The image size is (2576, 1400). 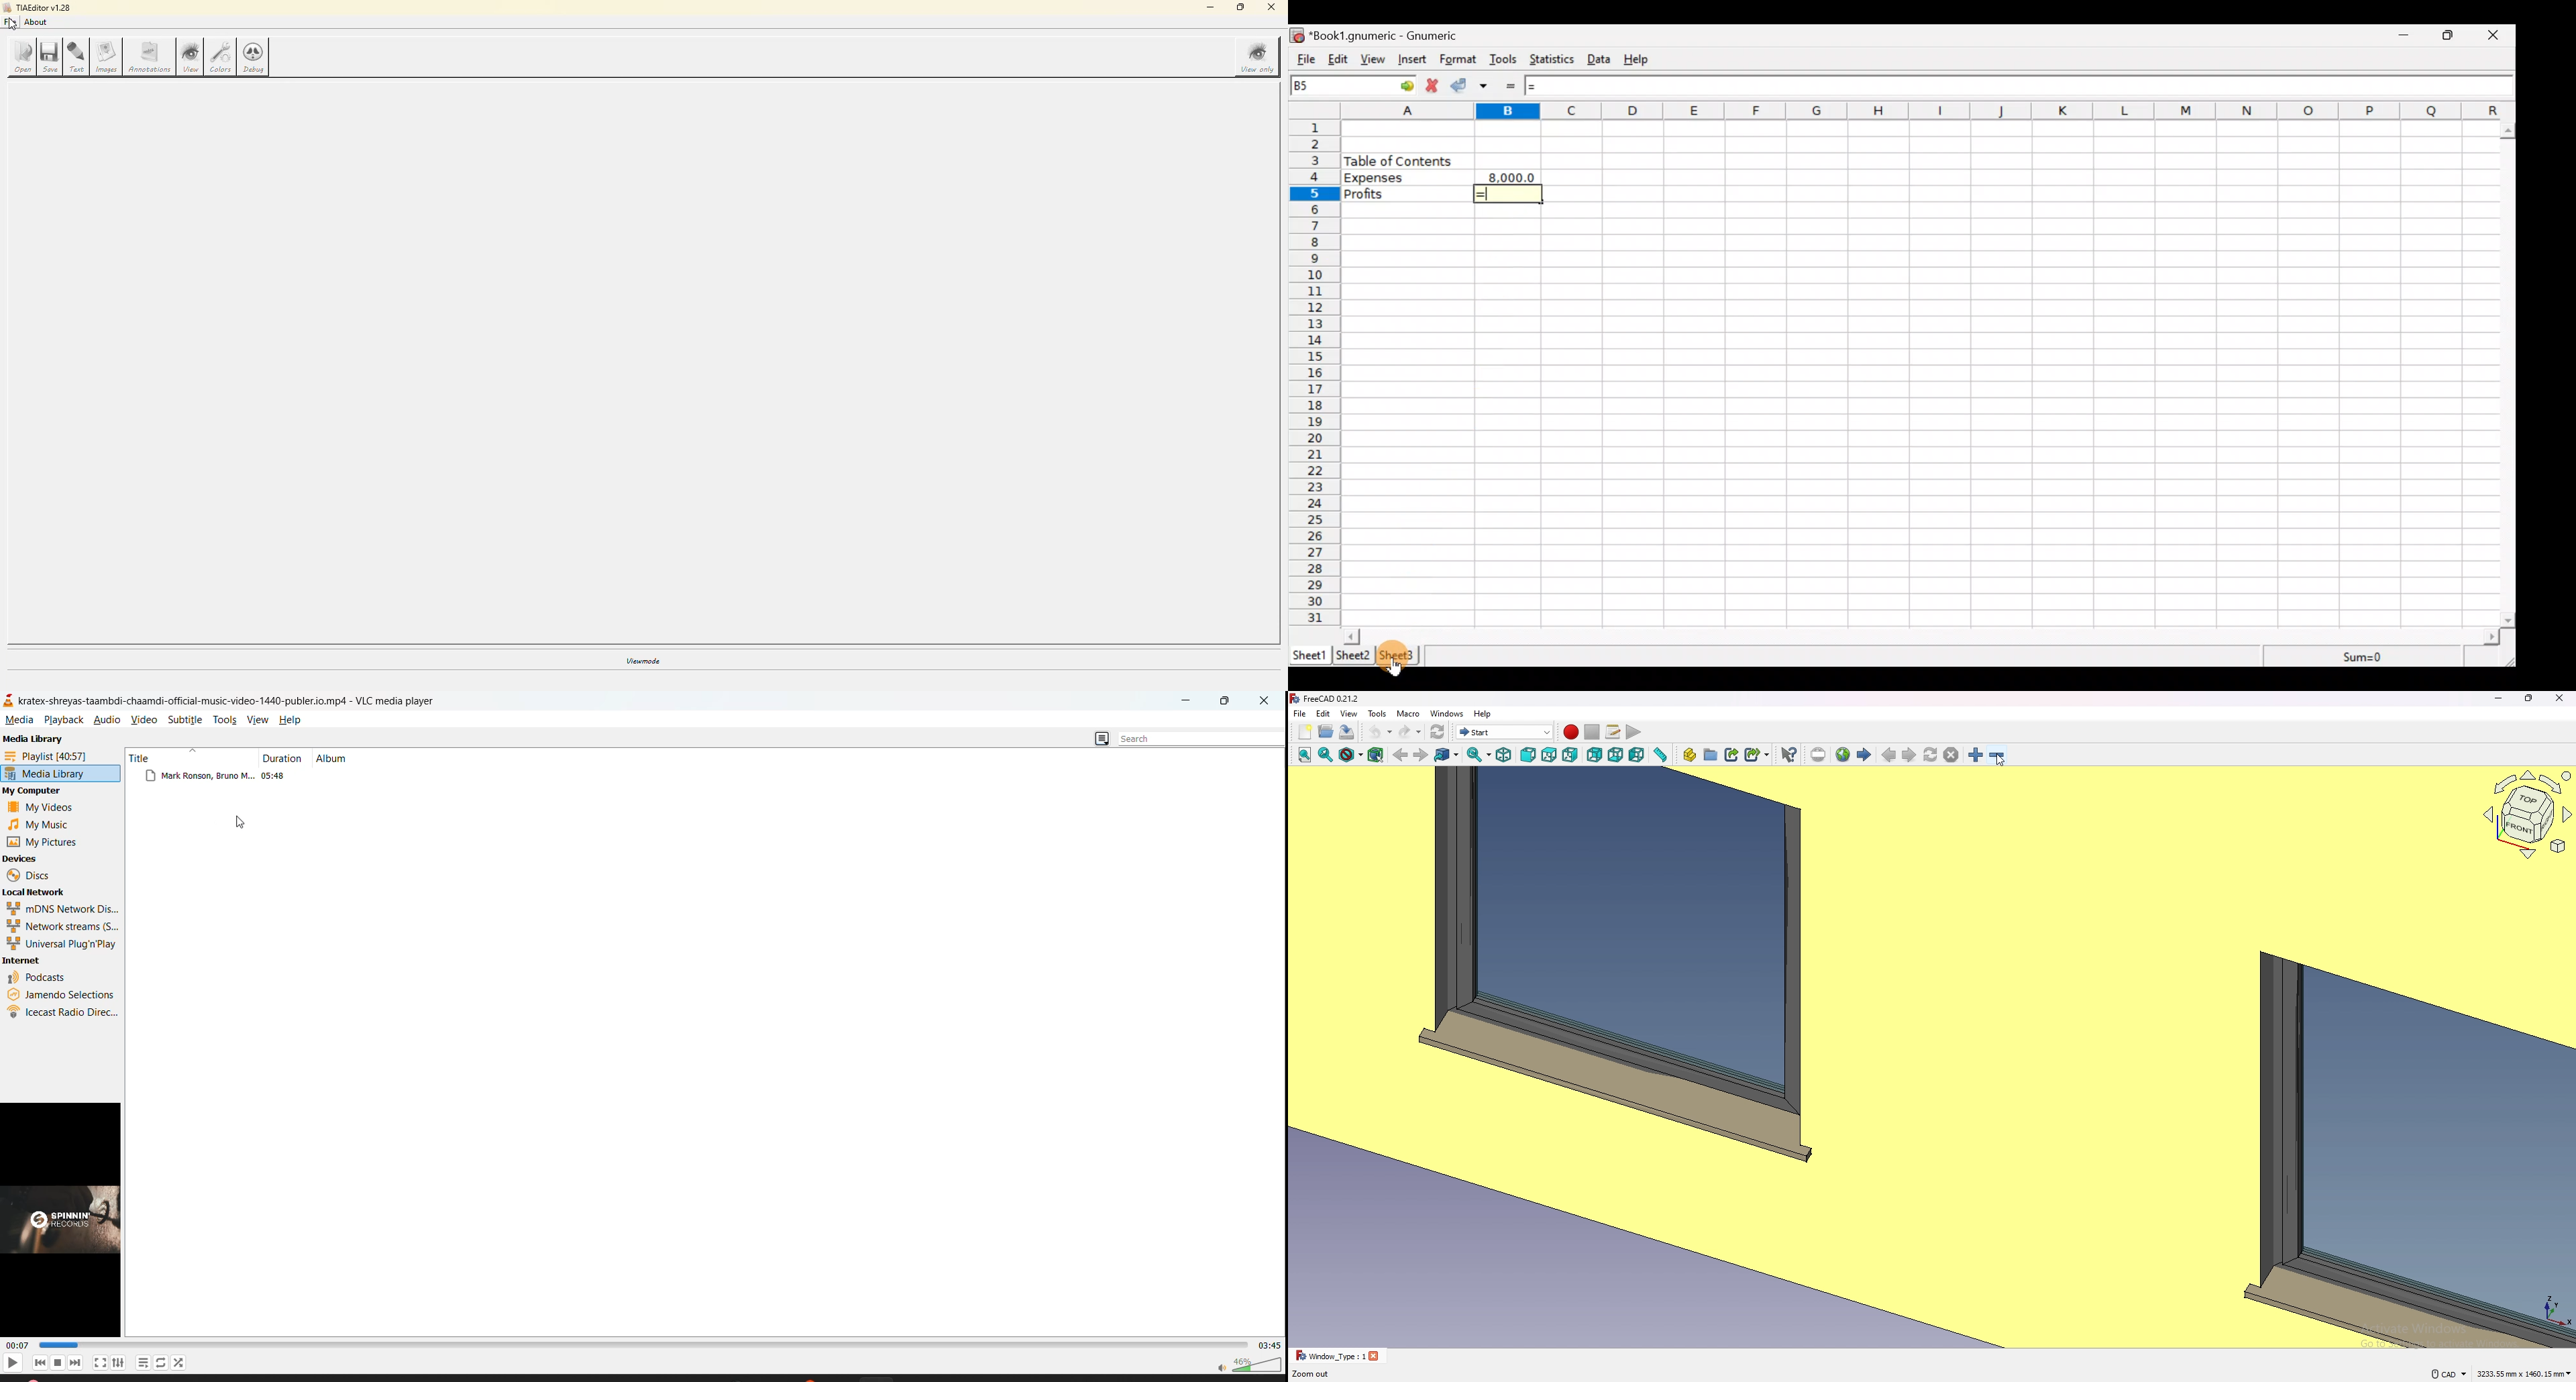 What do you see at coordinates (46, 841) in the screenshot?
I see `pictures` at bounding box center [46, 841].